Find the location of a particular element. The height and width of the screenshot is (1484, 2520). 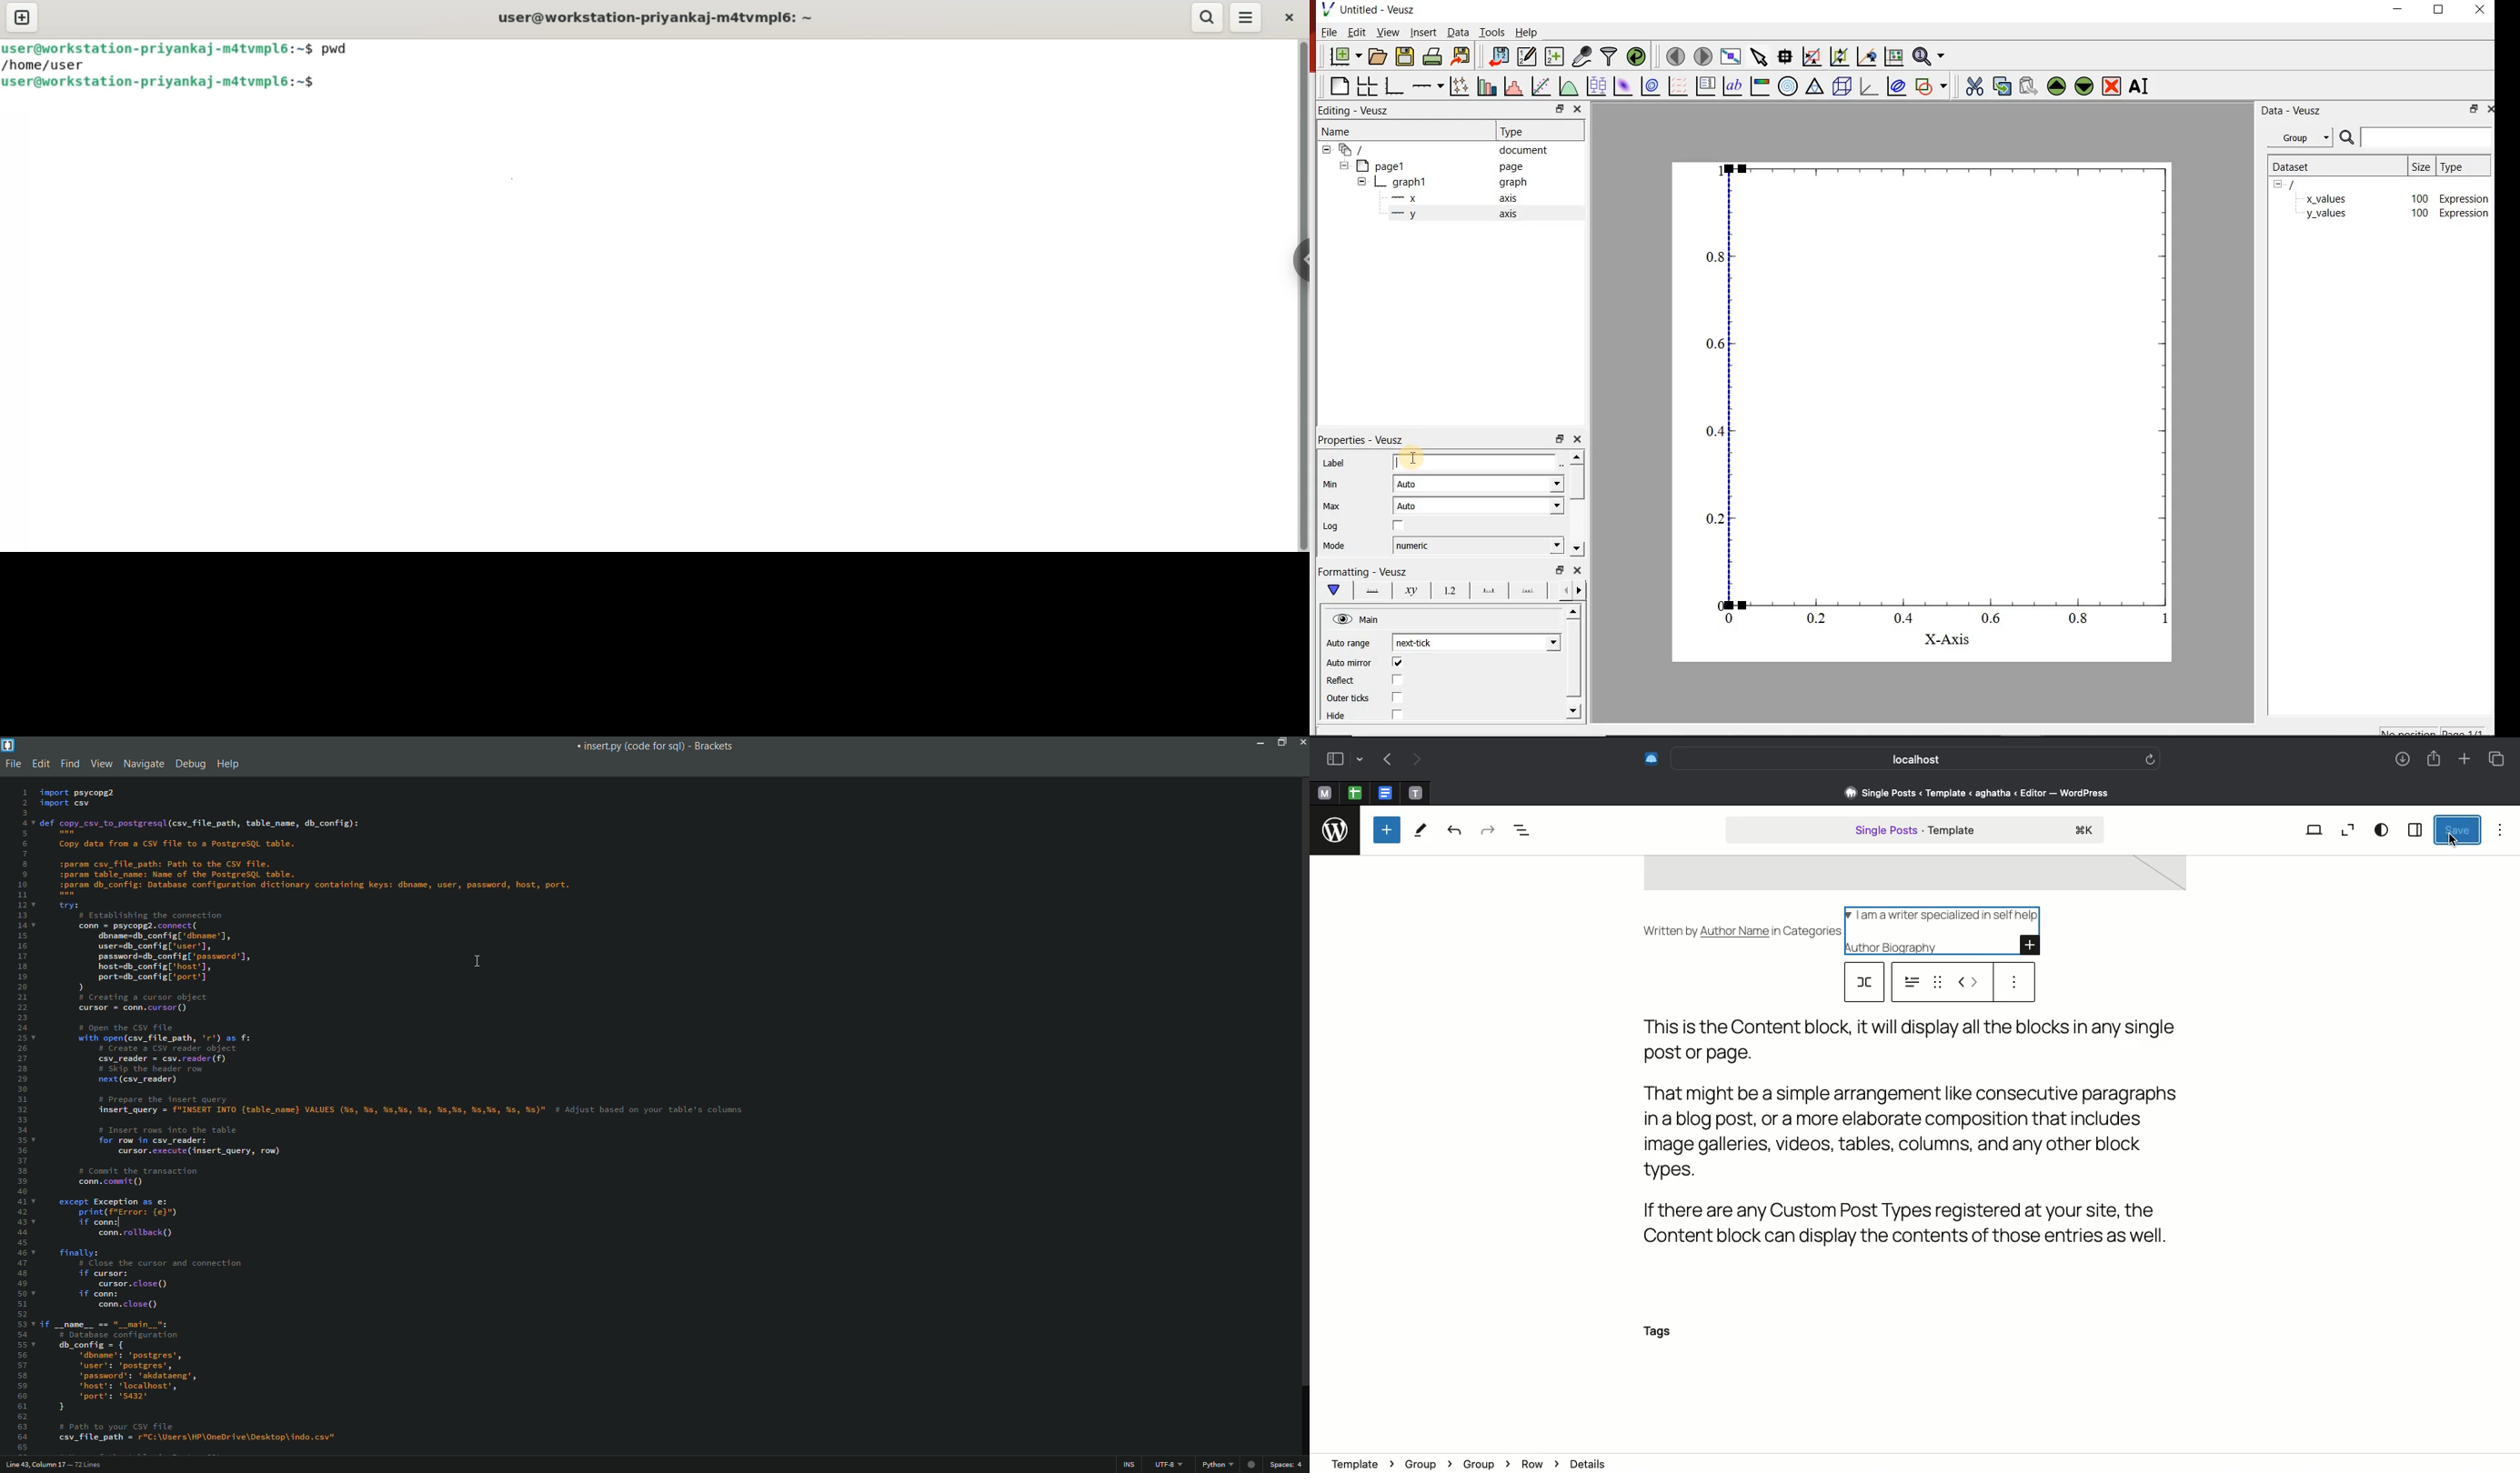

menu is located at coordinates (1245, 18).